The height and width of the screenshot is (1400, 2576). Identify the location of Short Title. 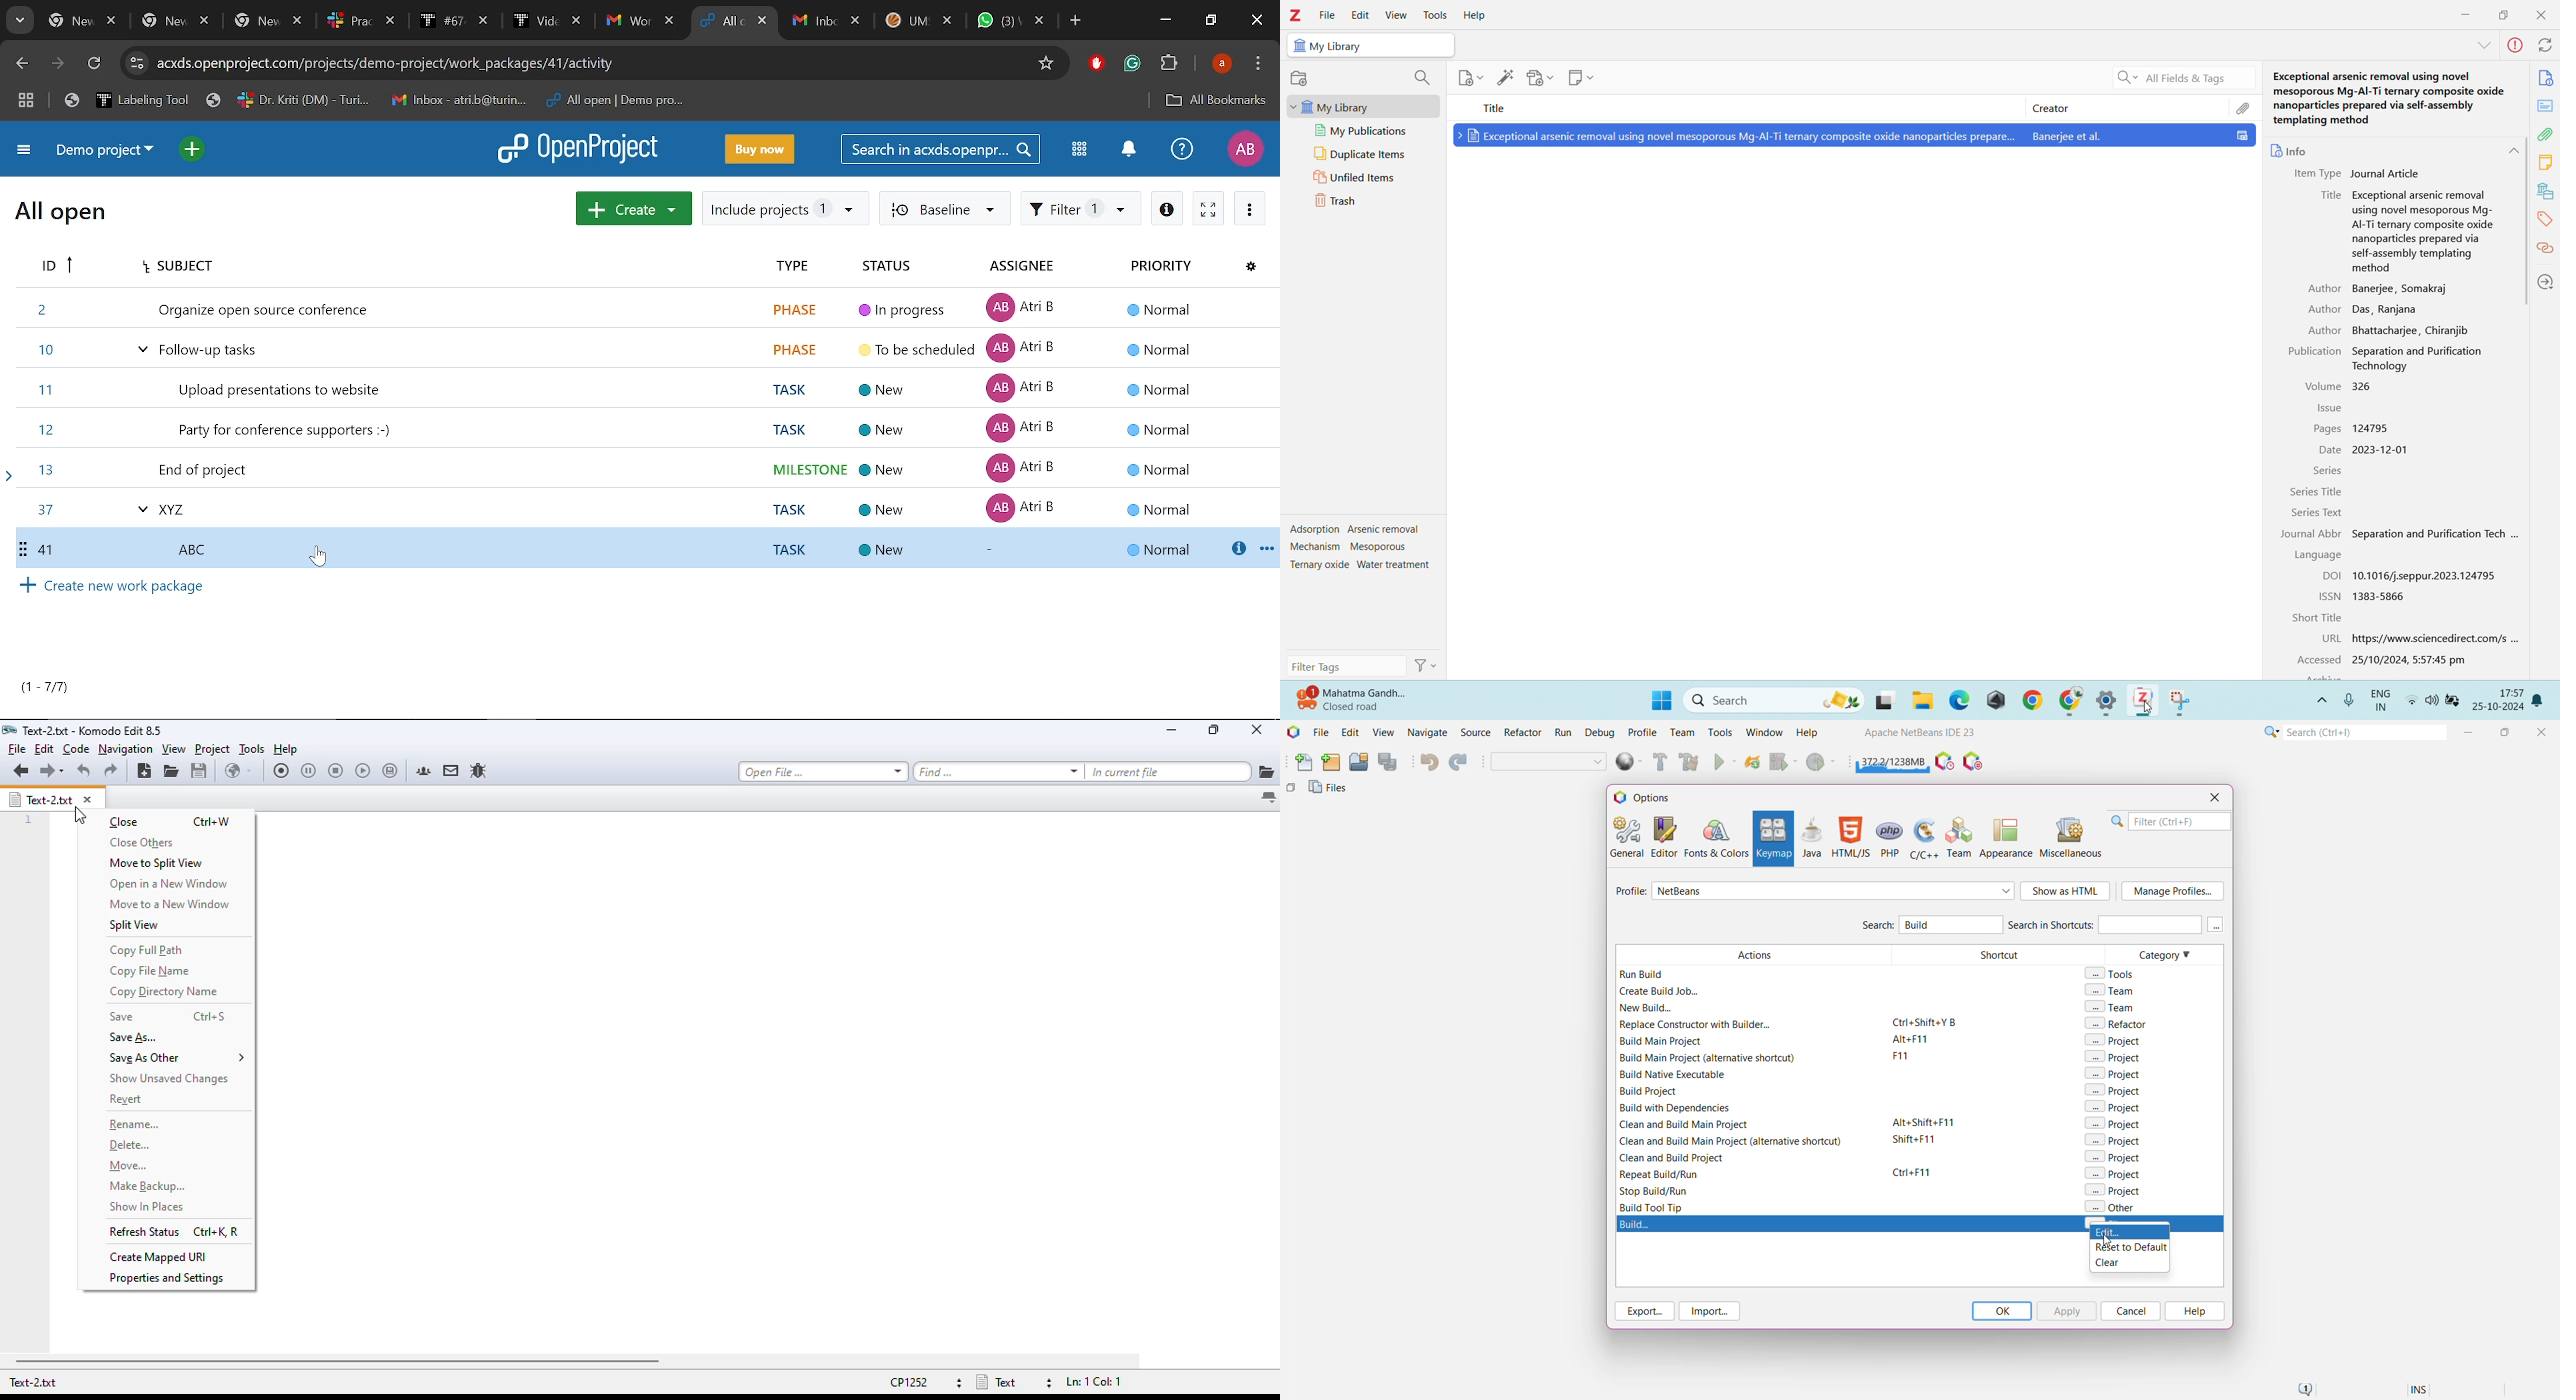
(2317, 617).